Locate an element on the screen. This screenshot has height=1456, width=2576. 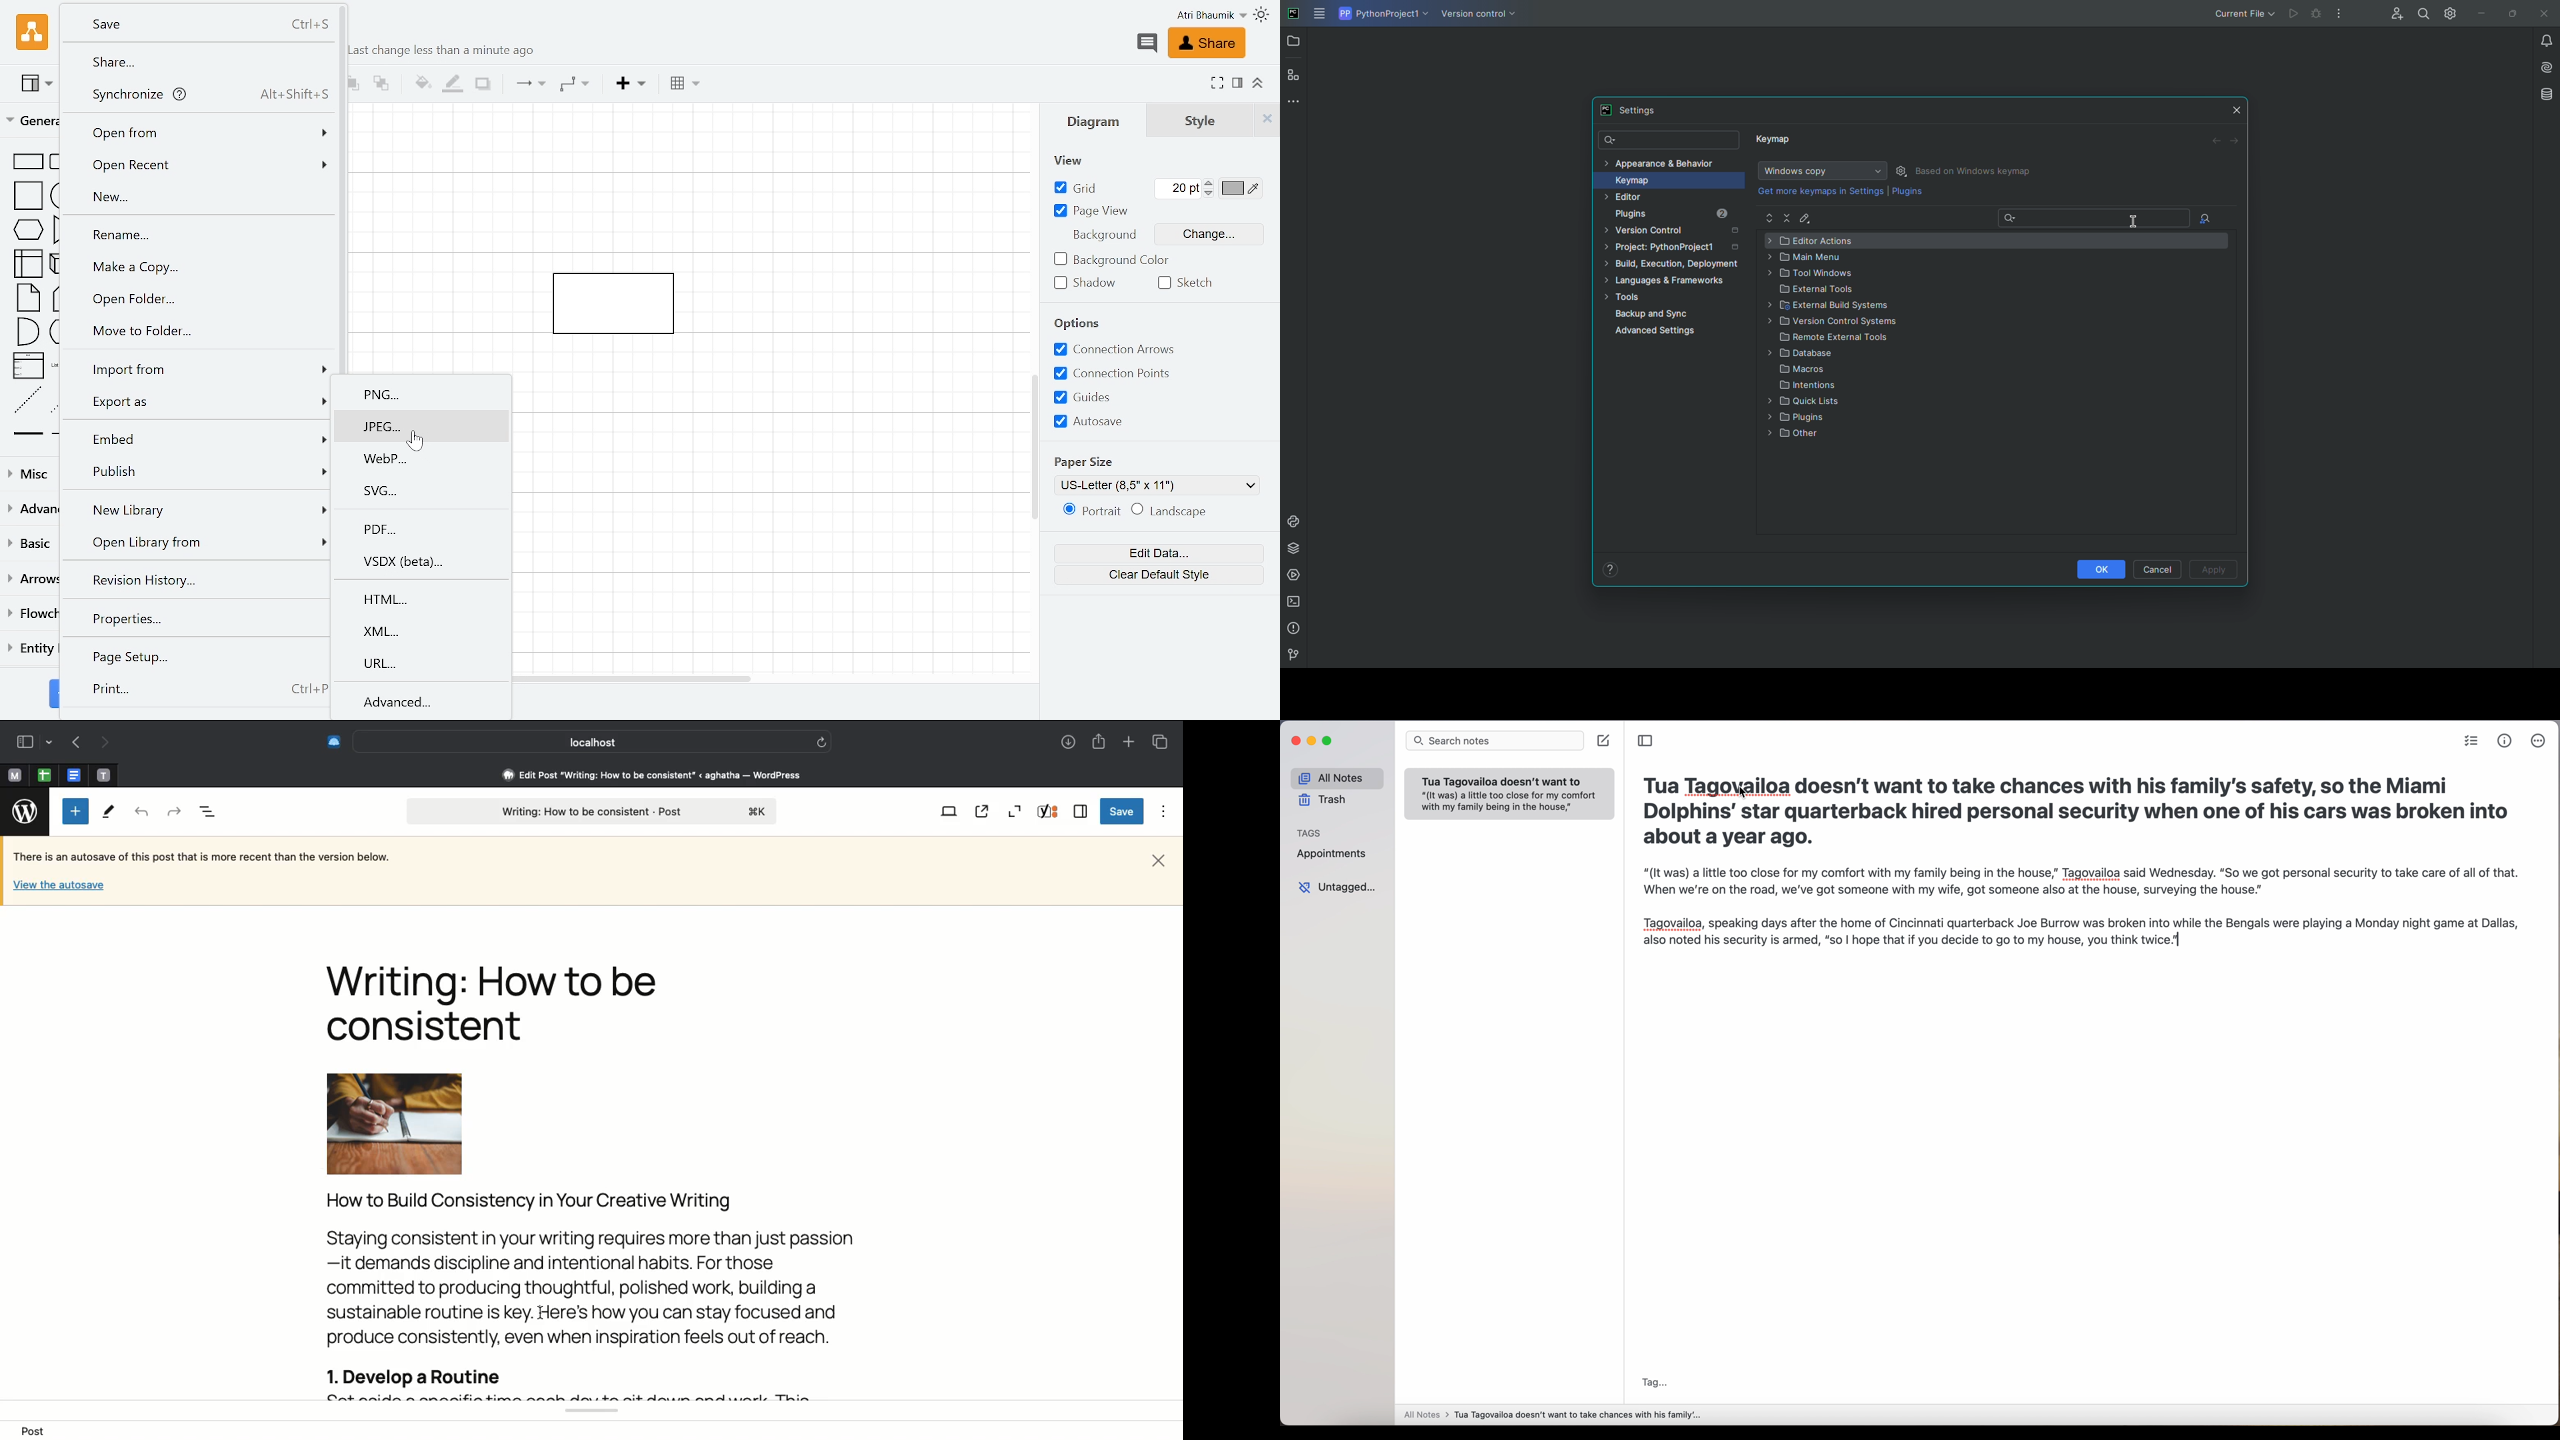
Draw.io logo is located at coordinates (34, 31).